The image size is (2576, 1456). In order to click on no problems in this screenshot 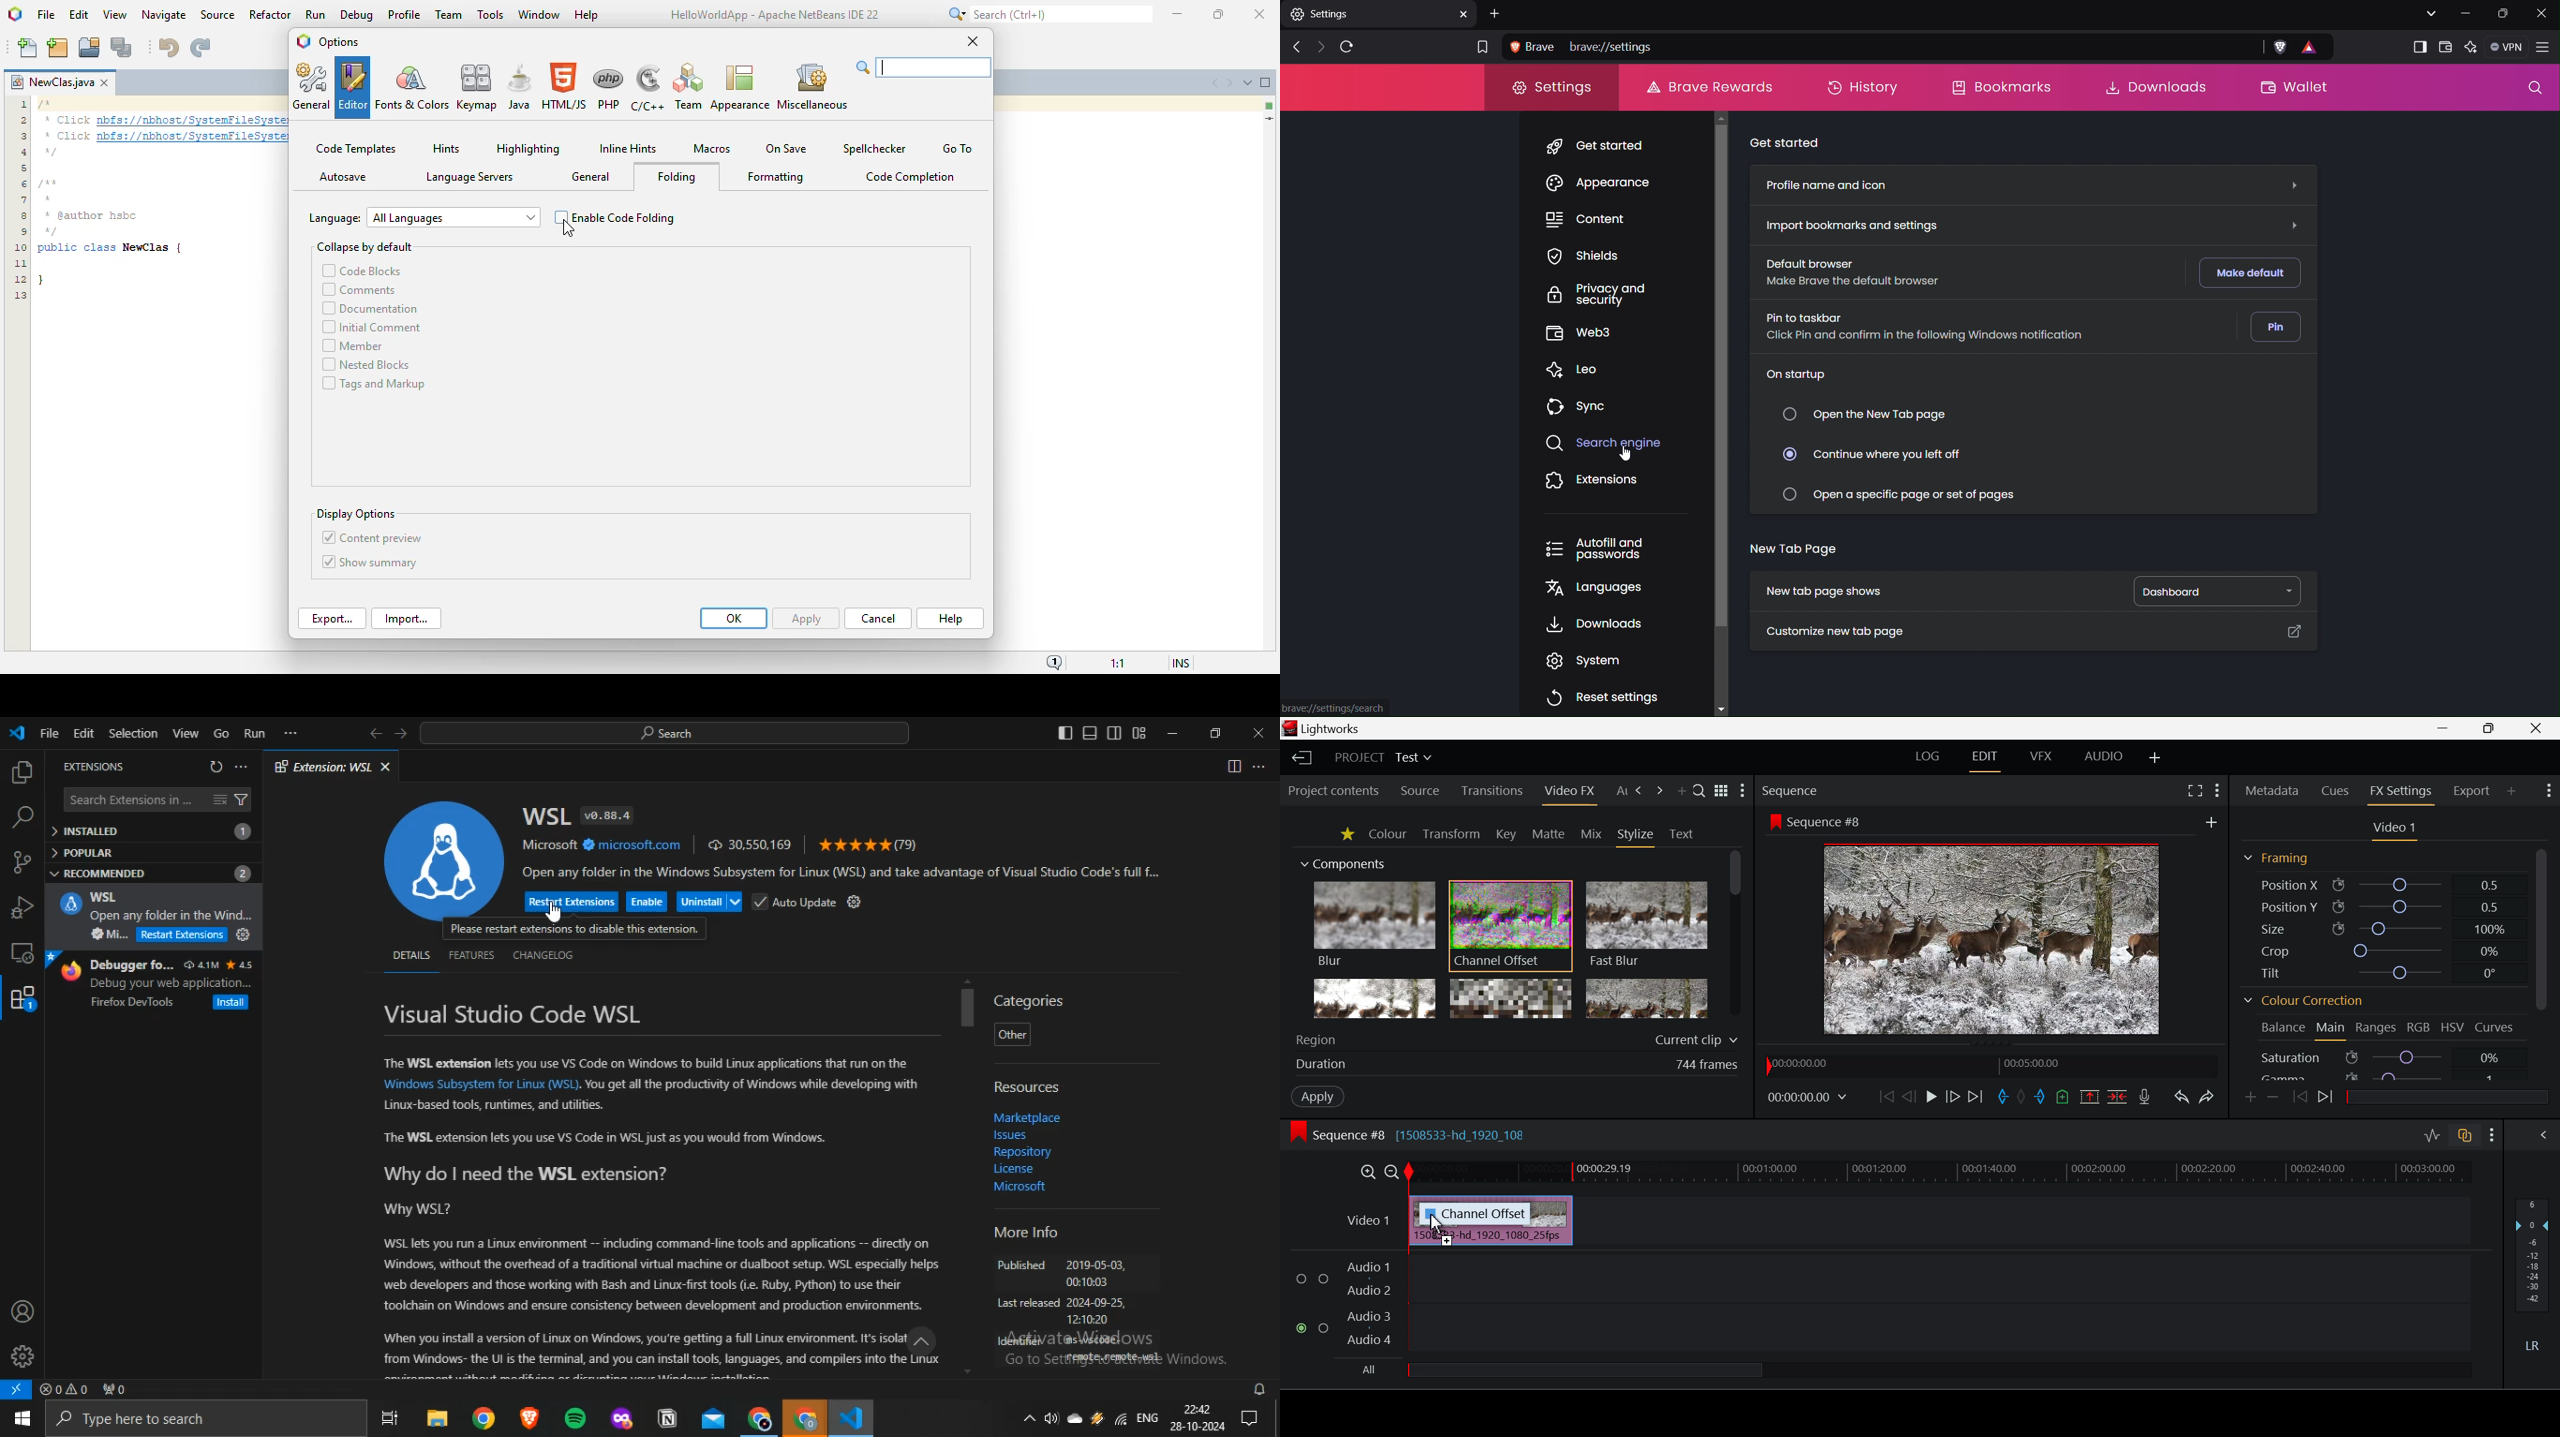, I will do `click(64, 1389)`.